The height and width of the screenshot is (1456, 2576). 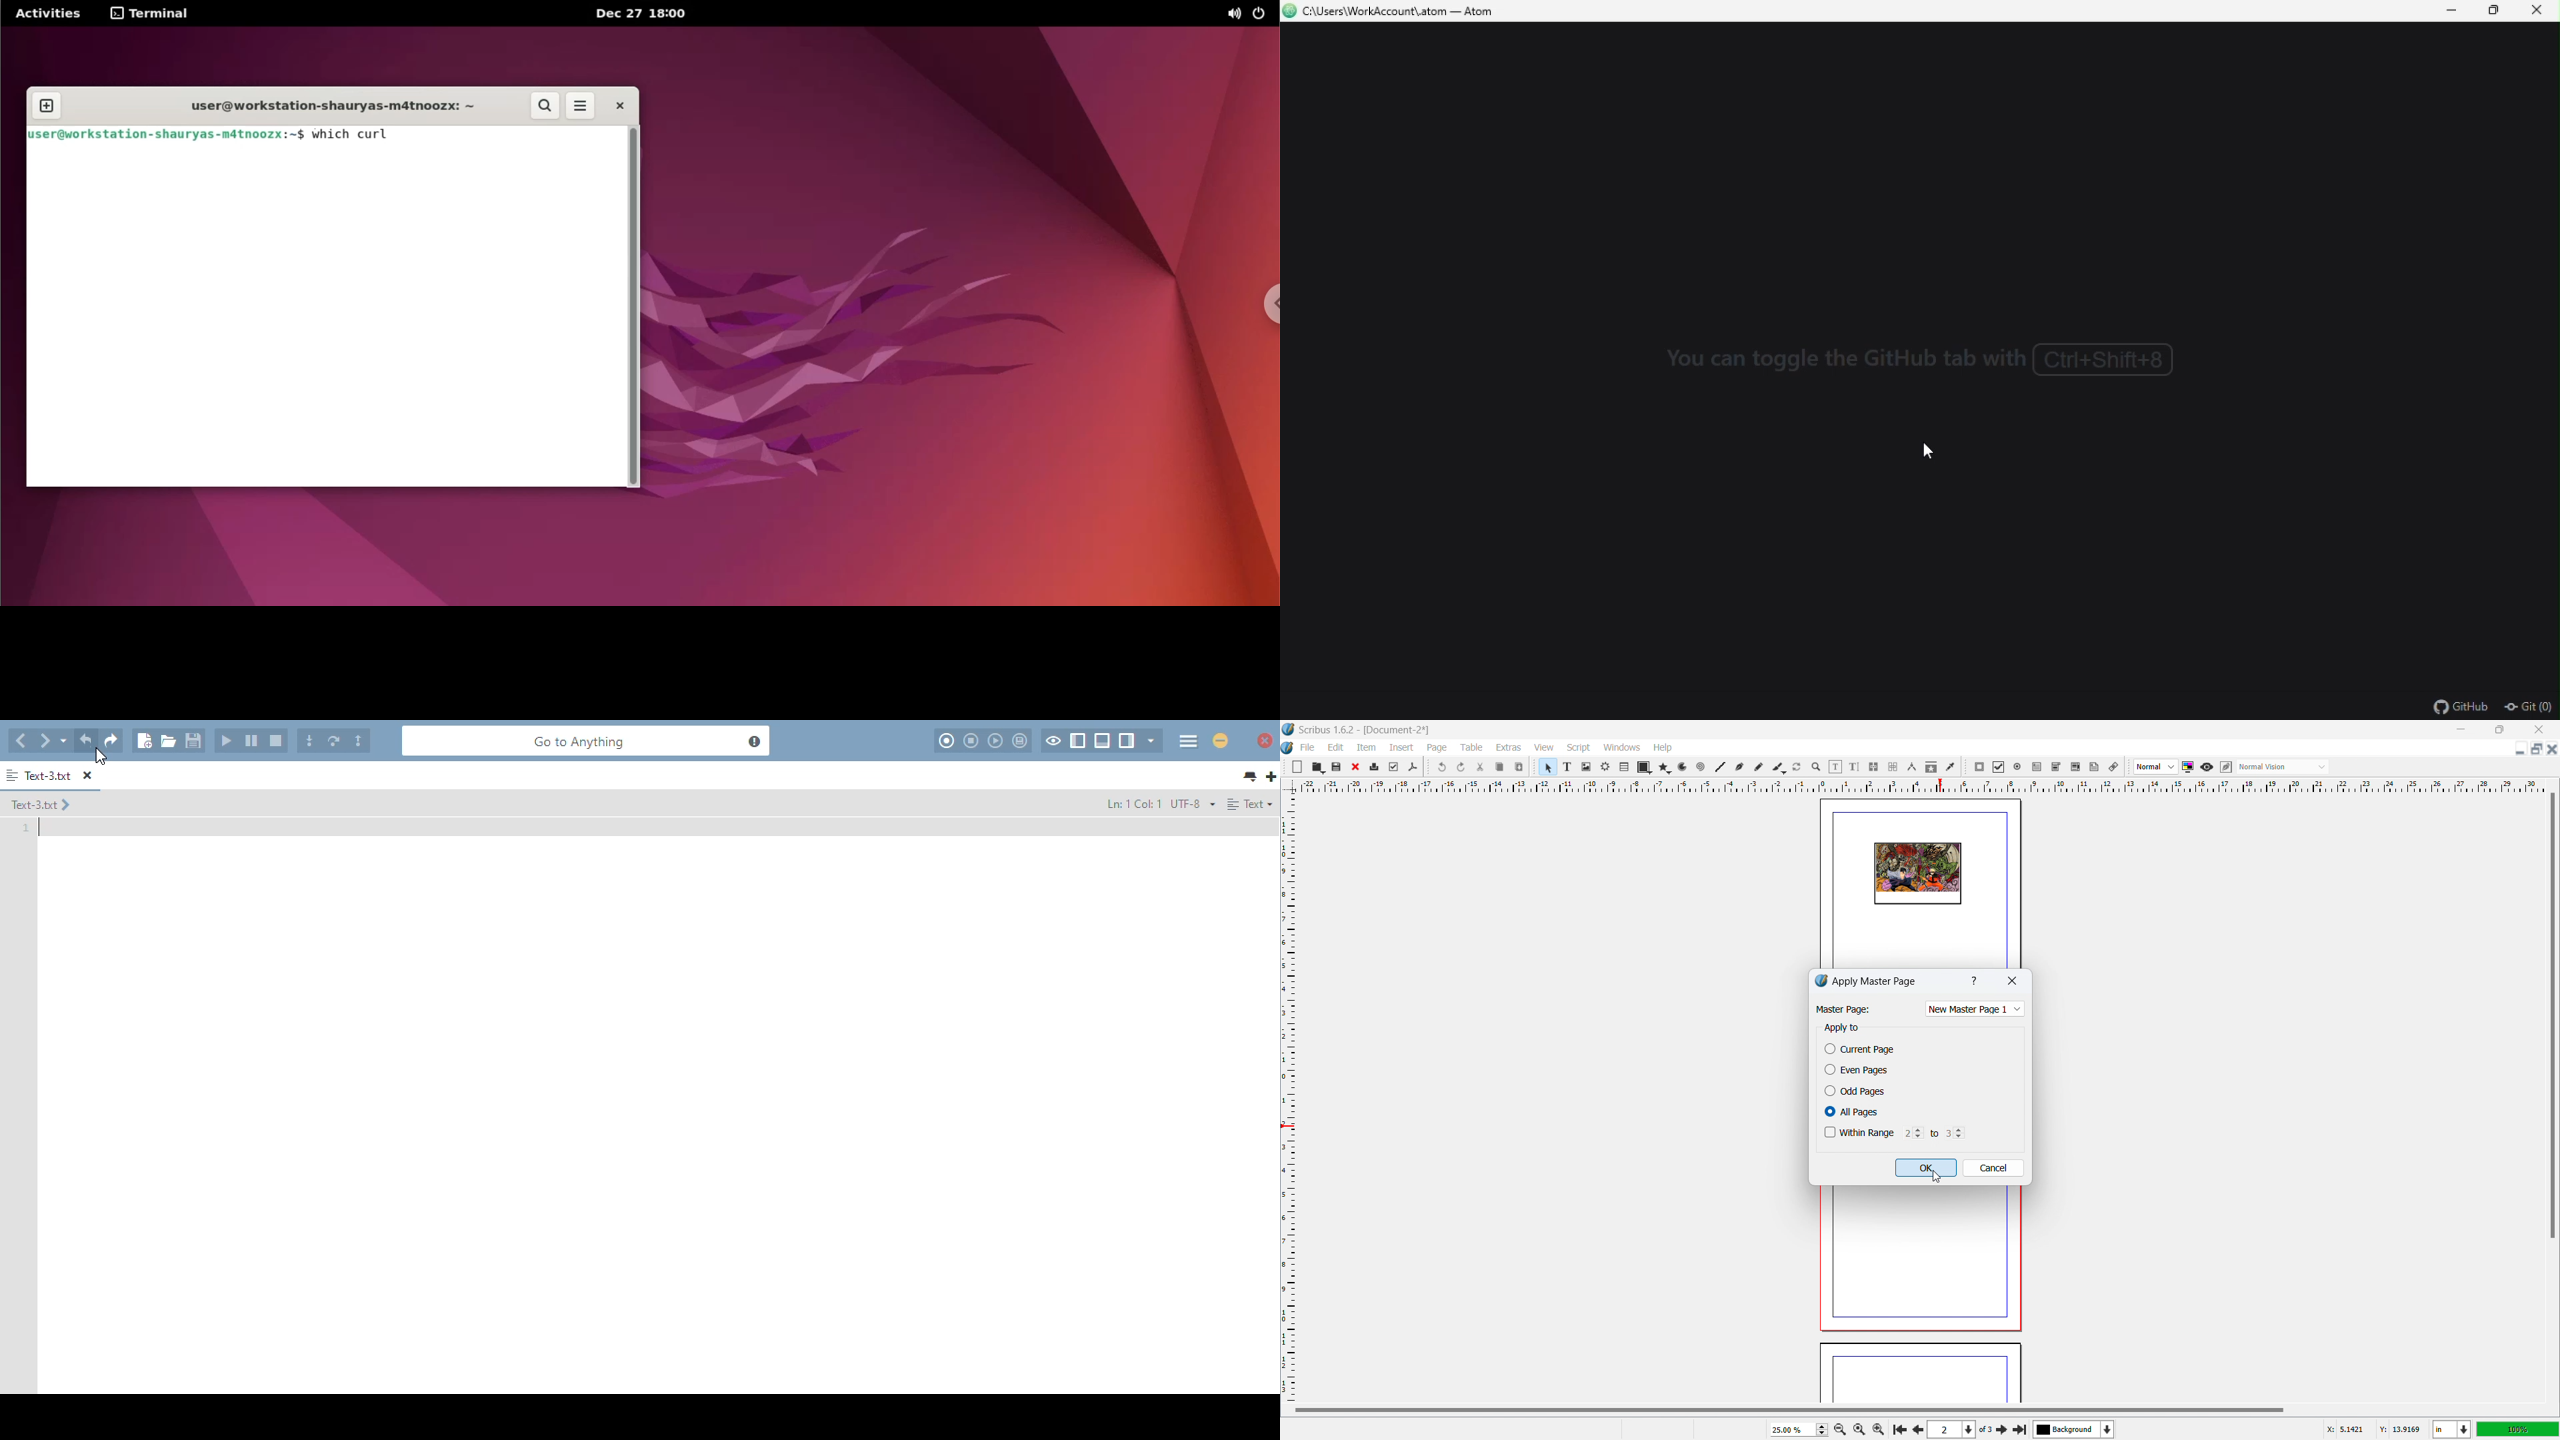 I want to click on restore, so click(x=2496, y=13).